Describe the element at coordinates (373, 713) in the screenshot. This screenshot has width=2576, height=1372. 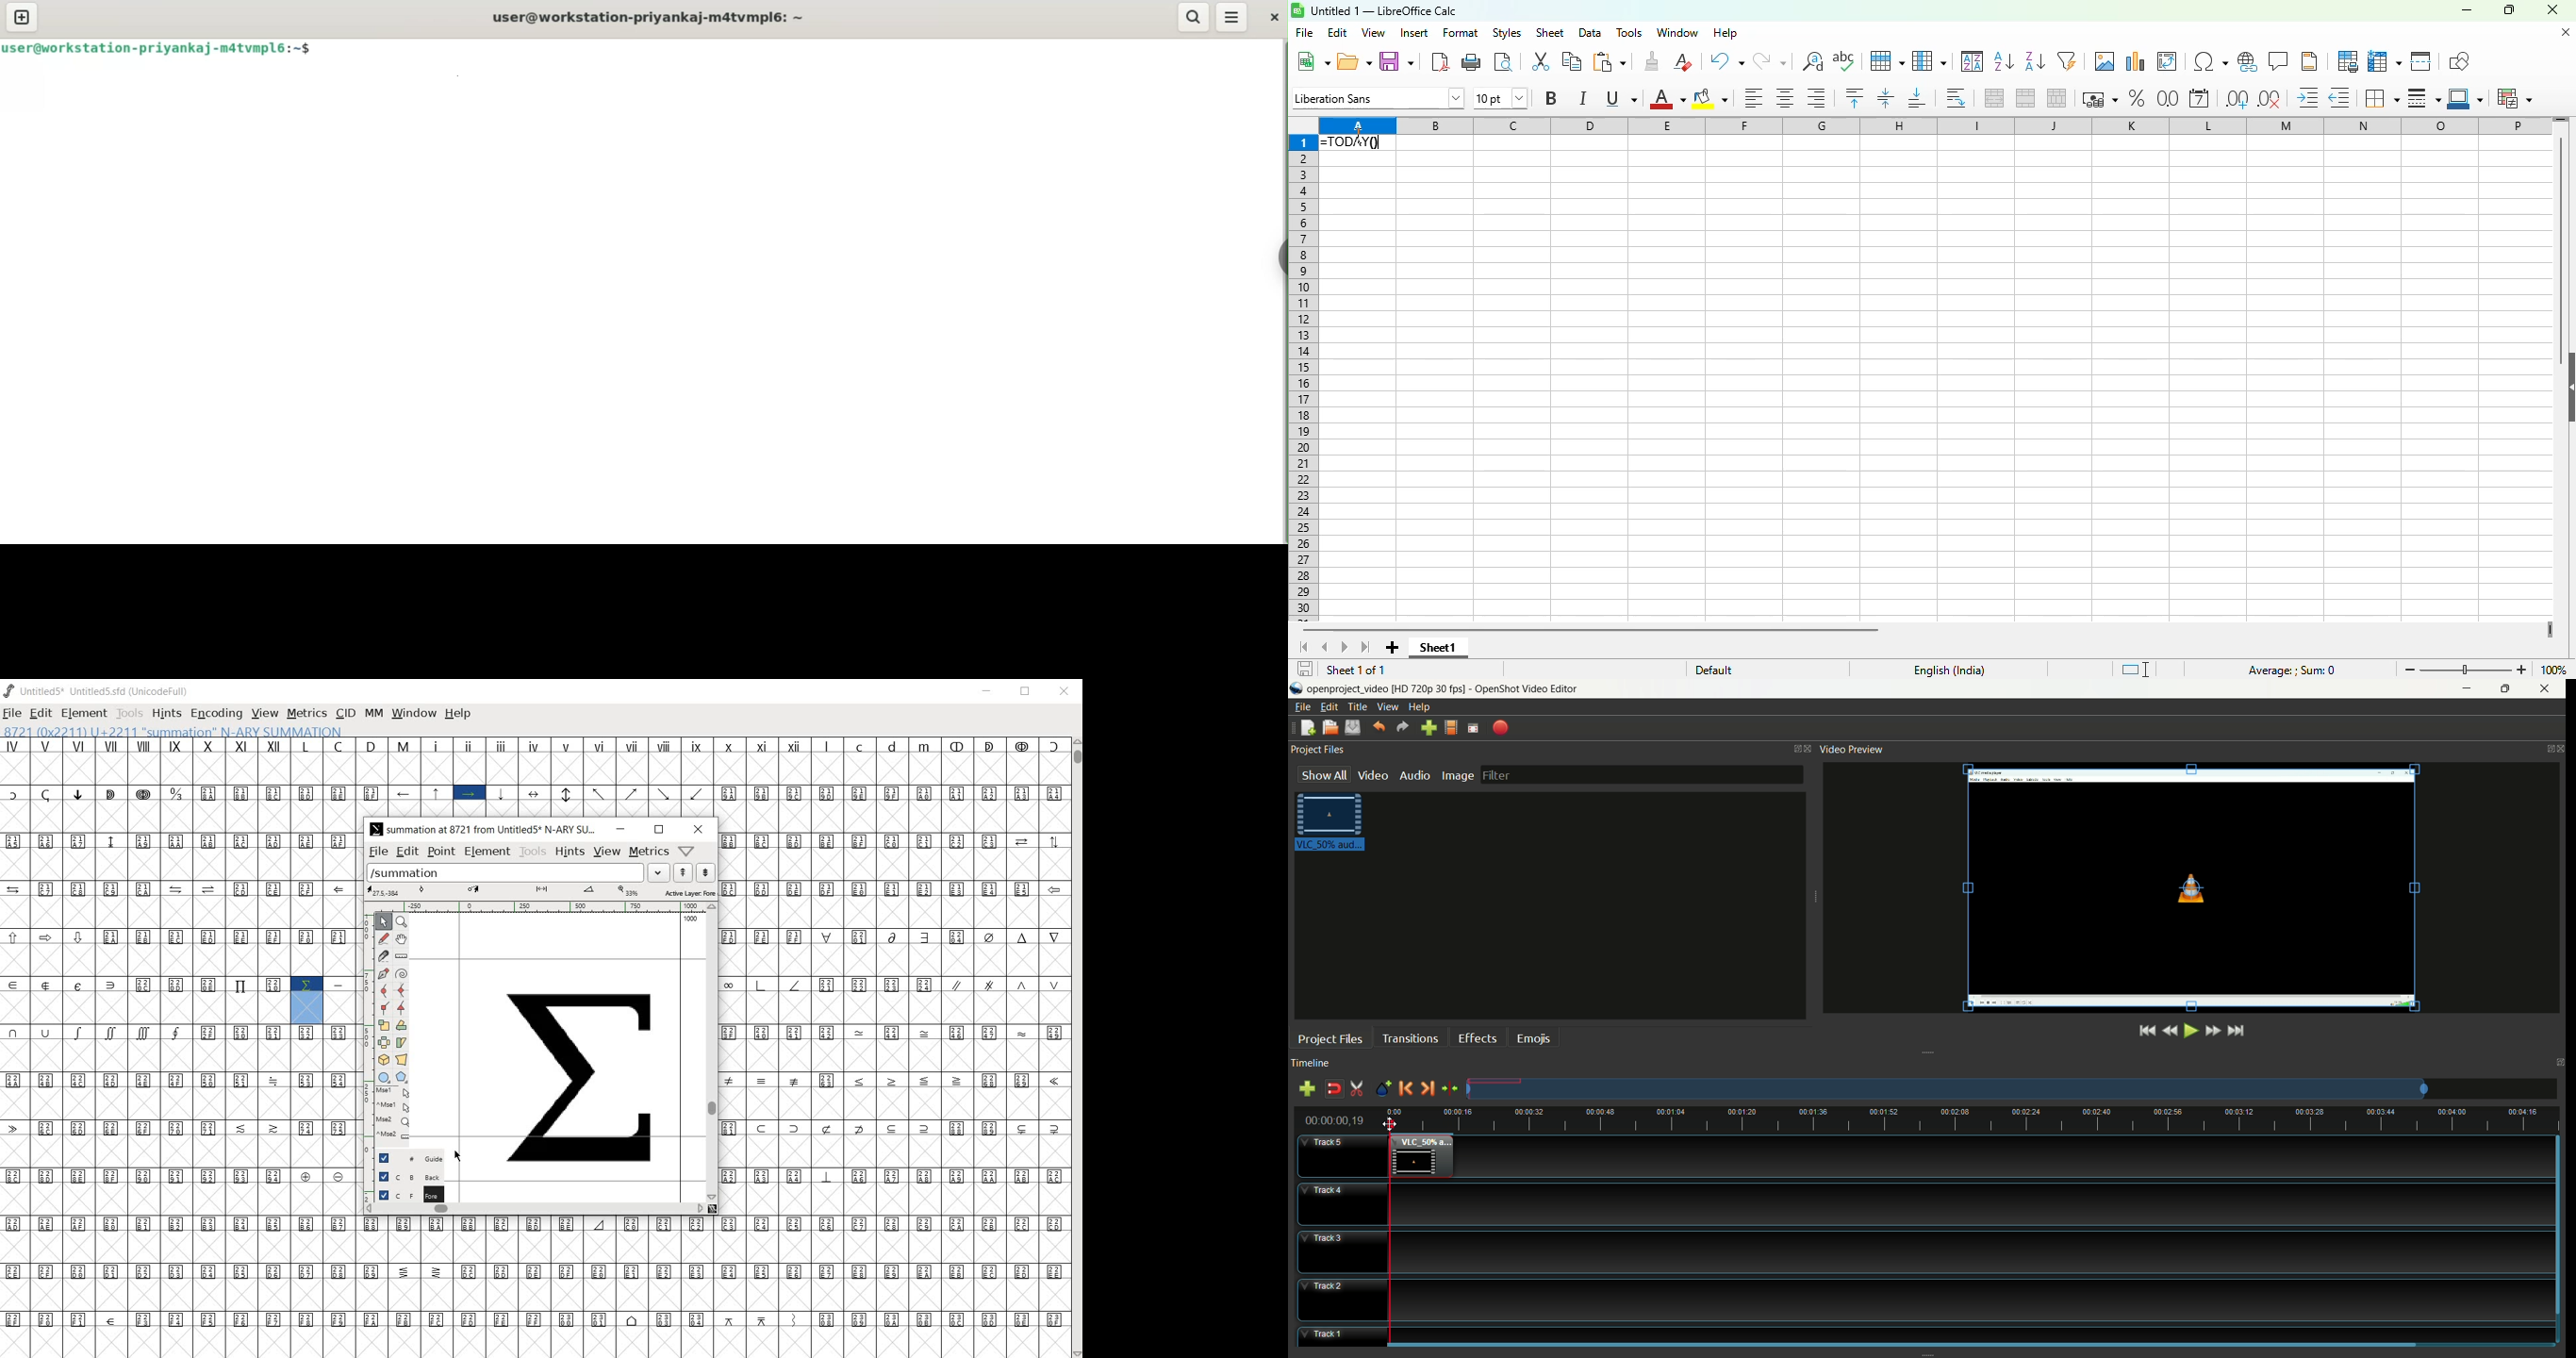
I see `MM` at that location.